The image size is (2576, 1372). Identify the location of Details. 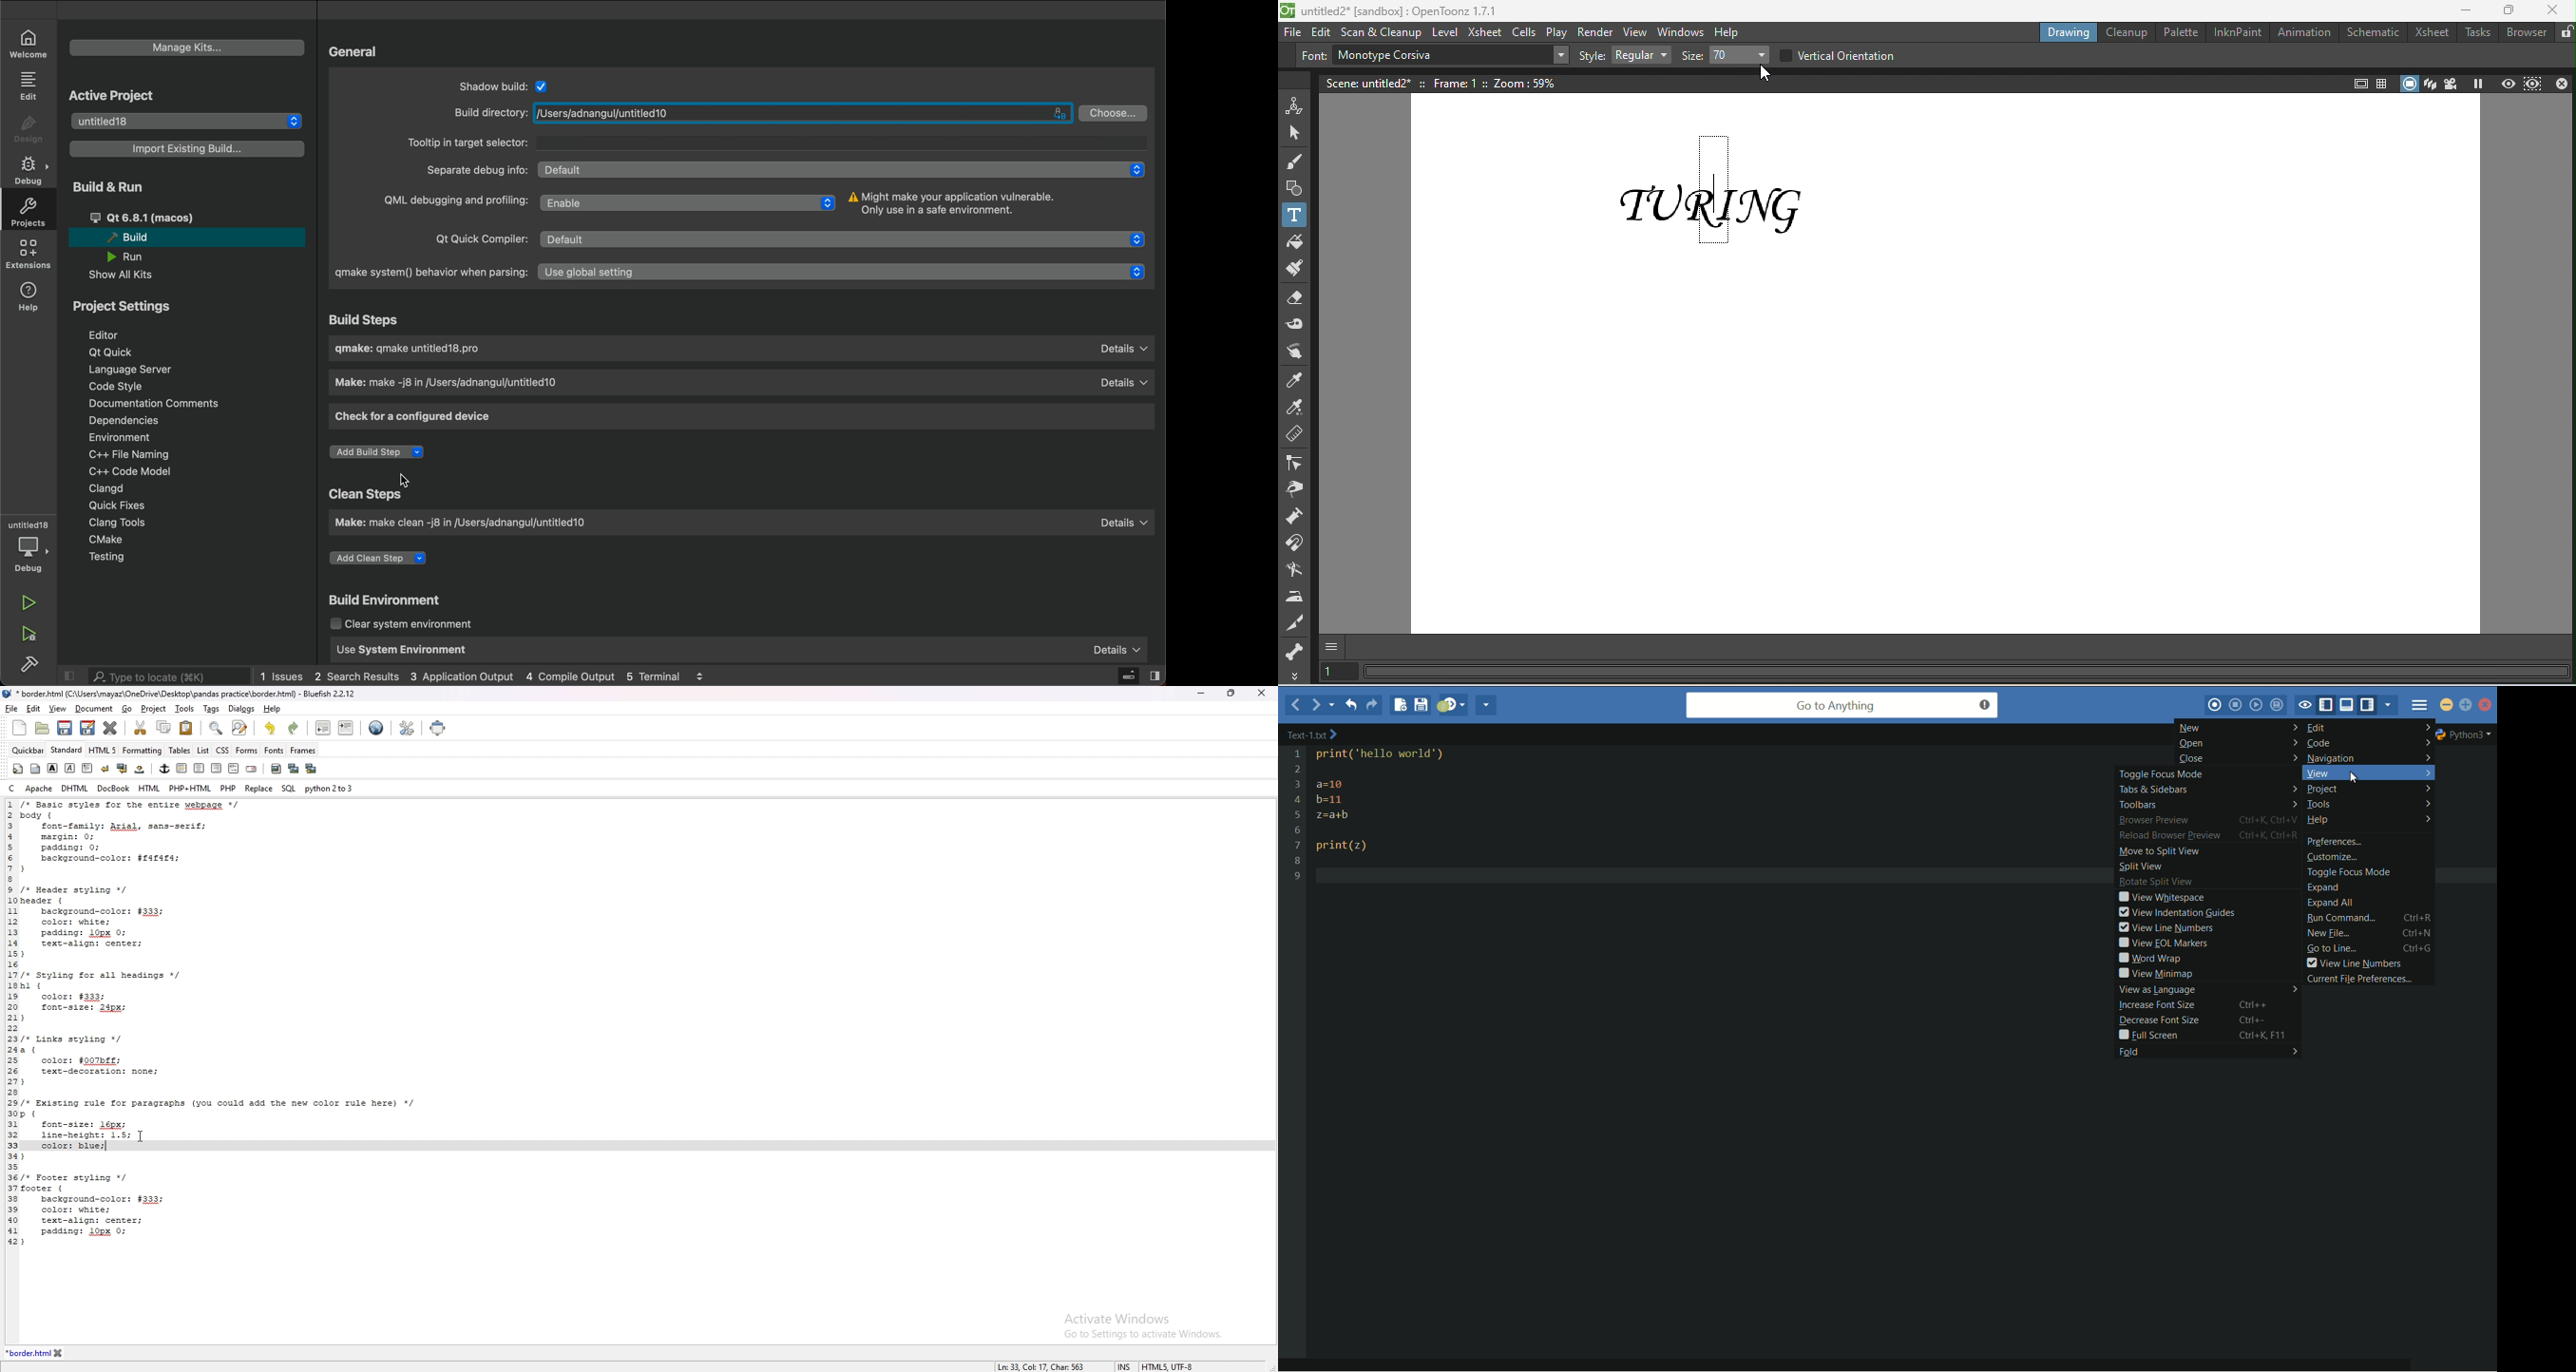
(1125, 521).